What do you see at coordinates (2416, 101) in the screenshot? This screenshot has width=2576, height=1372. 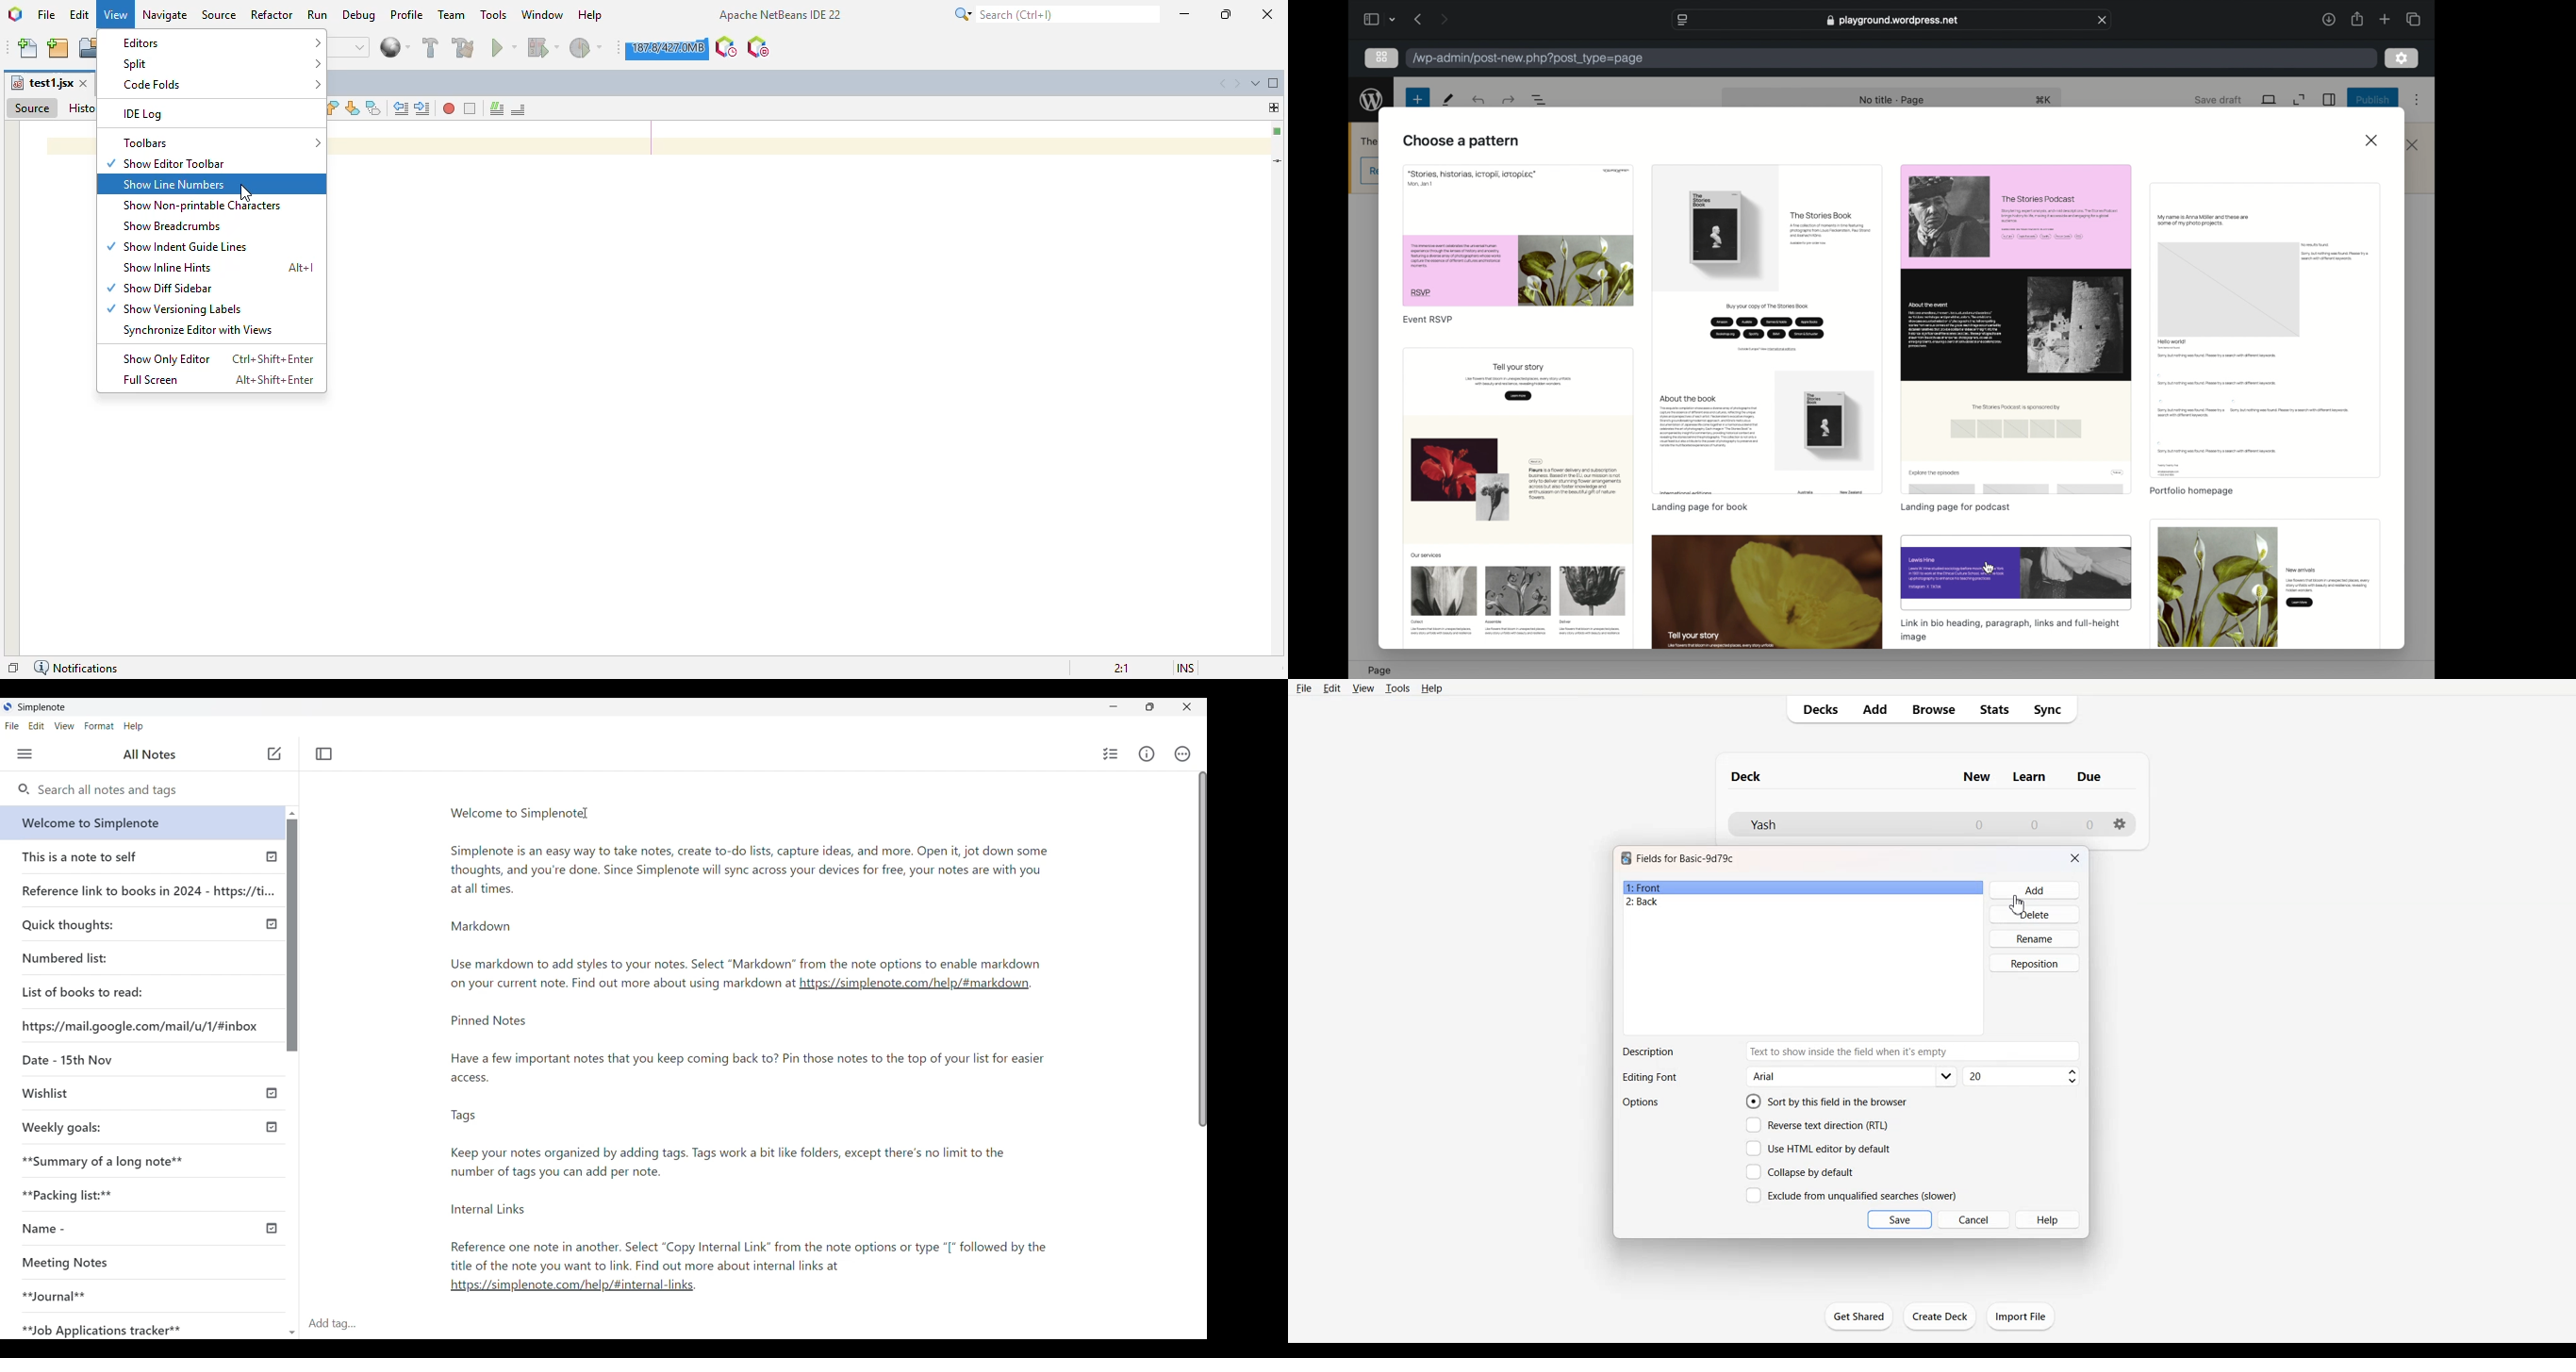 I see `more options` at bounding box center [2416, 101].